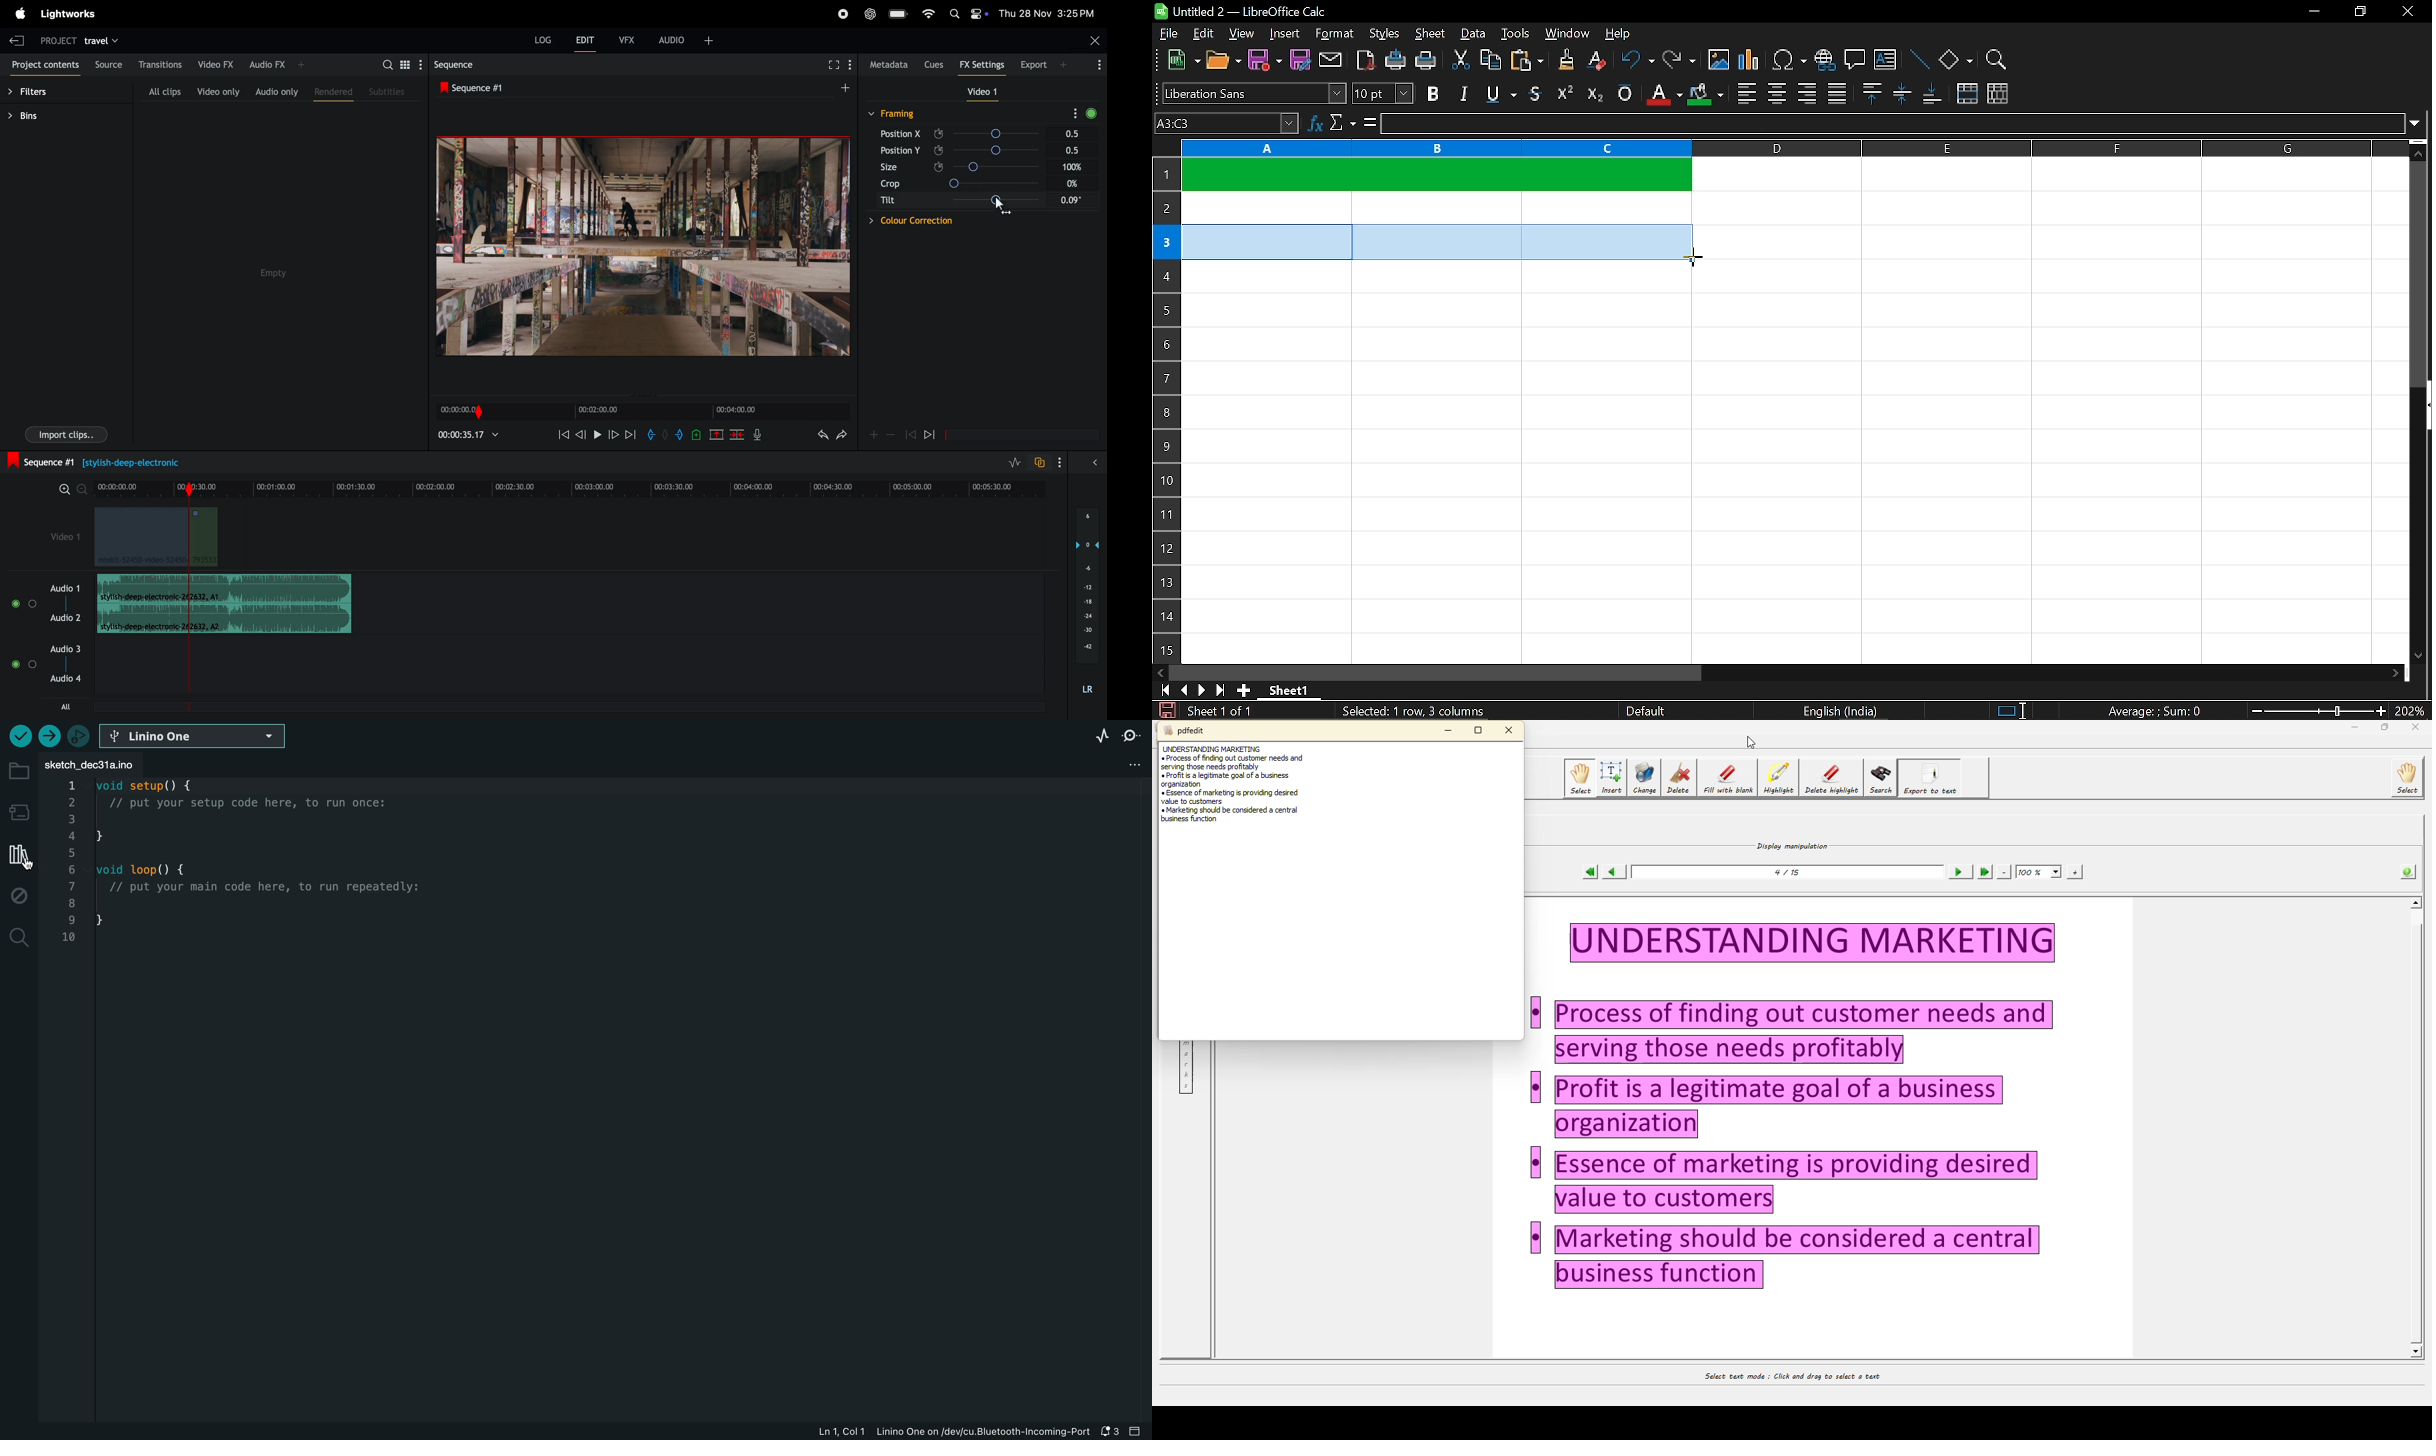 This screenshot has height=1456, width=2436. I want to click on travel, so click(104, 39).